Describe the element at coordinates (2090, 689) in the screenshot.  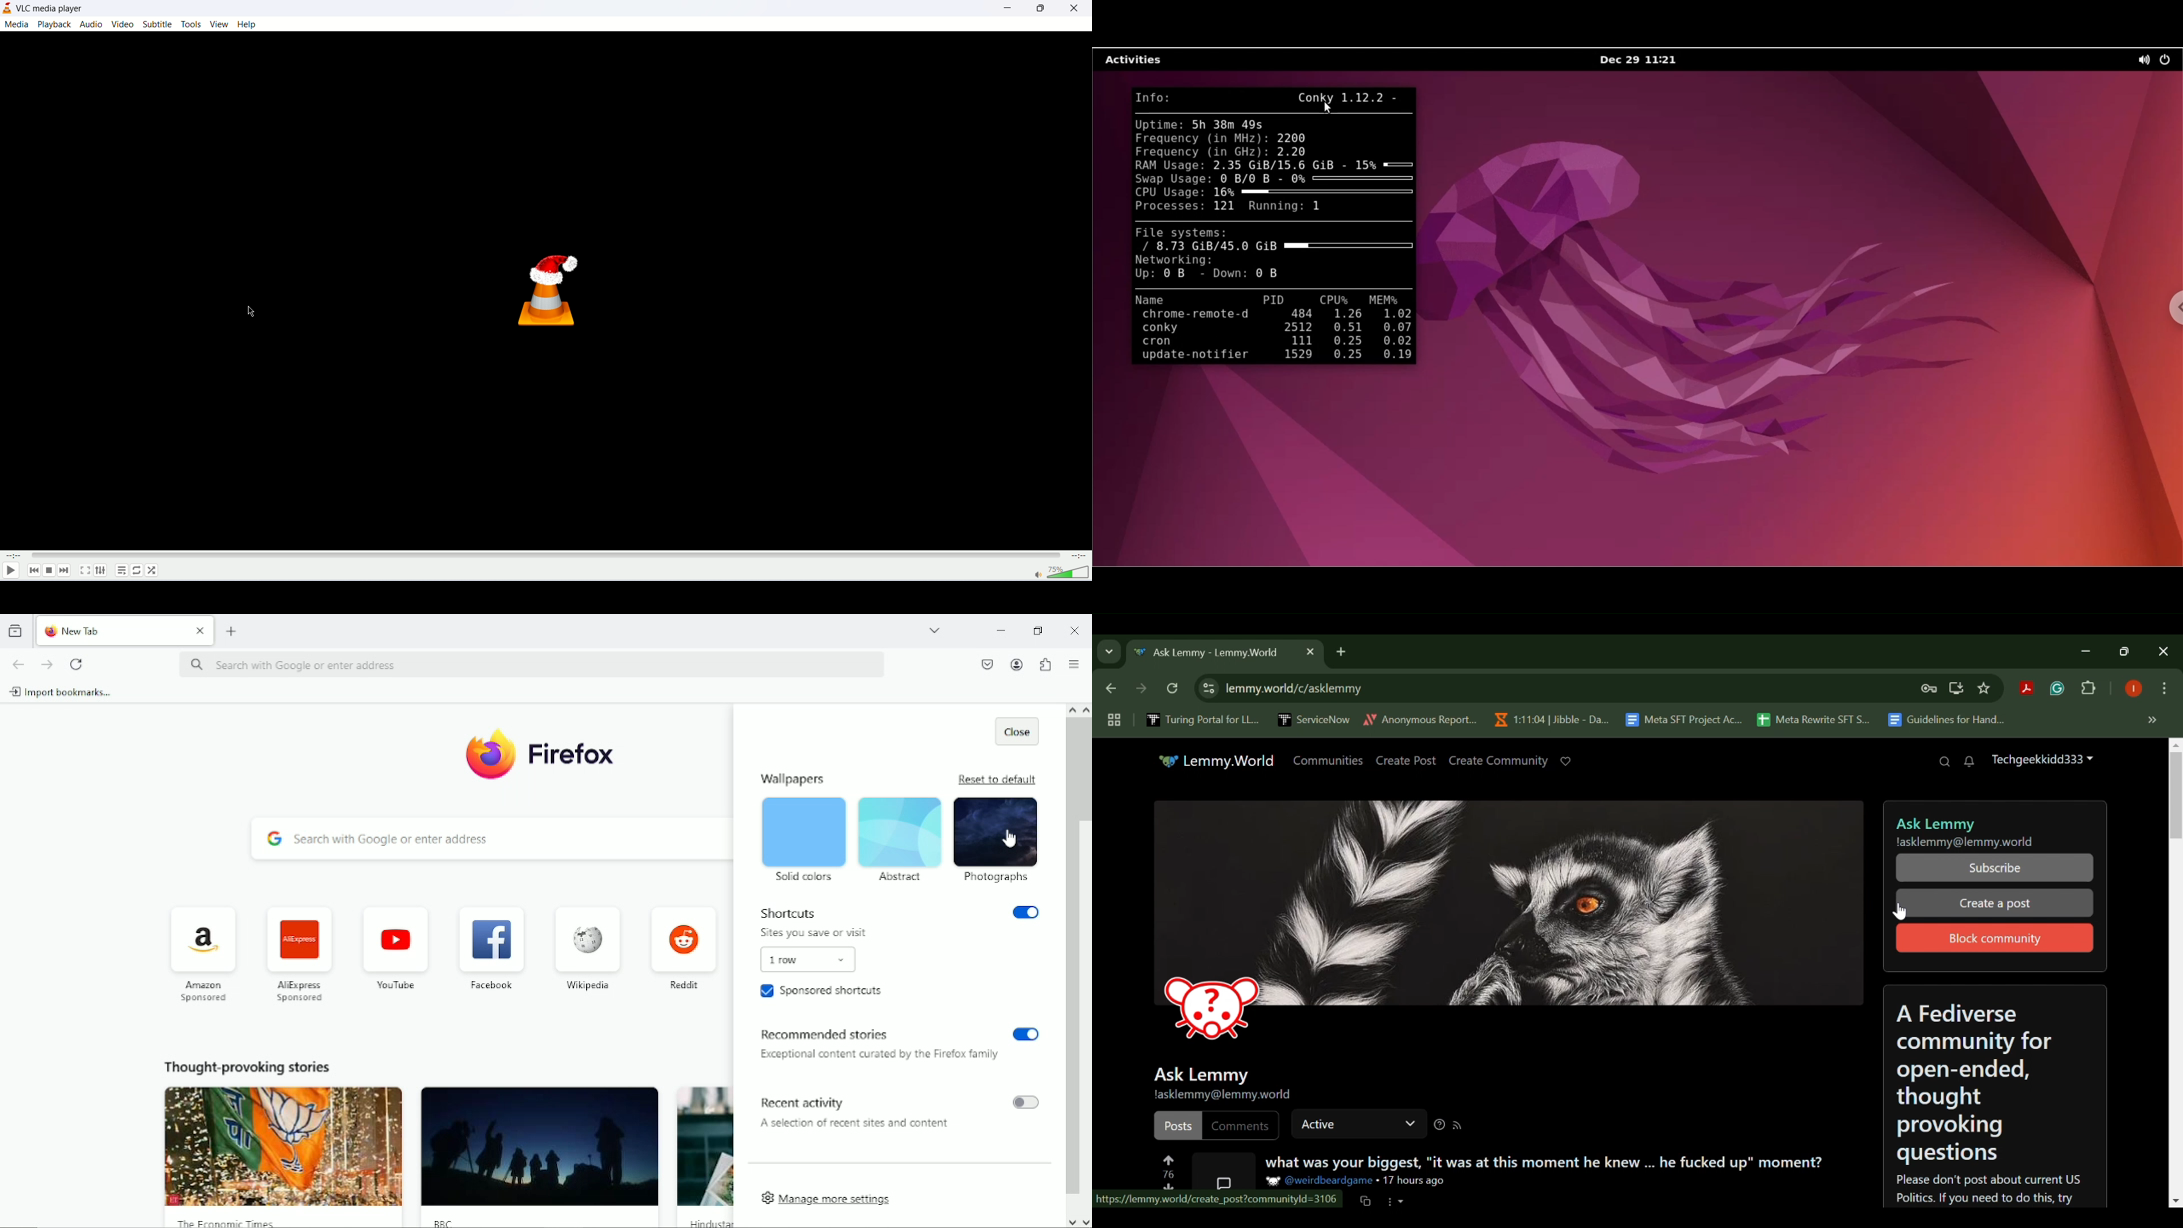
I see `Extensions` at that location.